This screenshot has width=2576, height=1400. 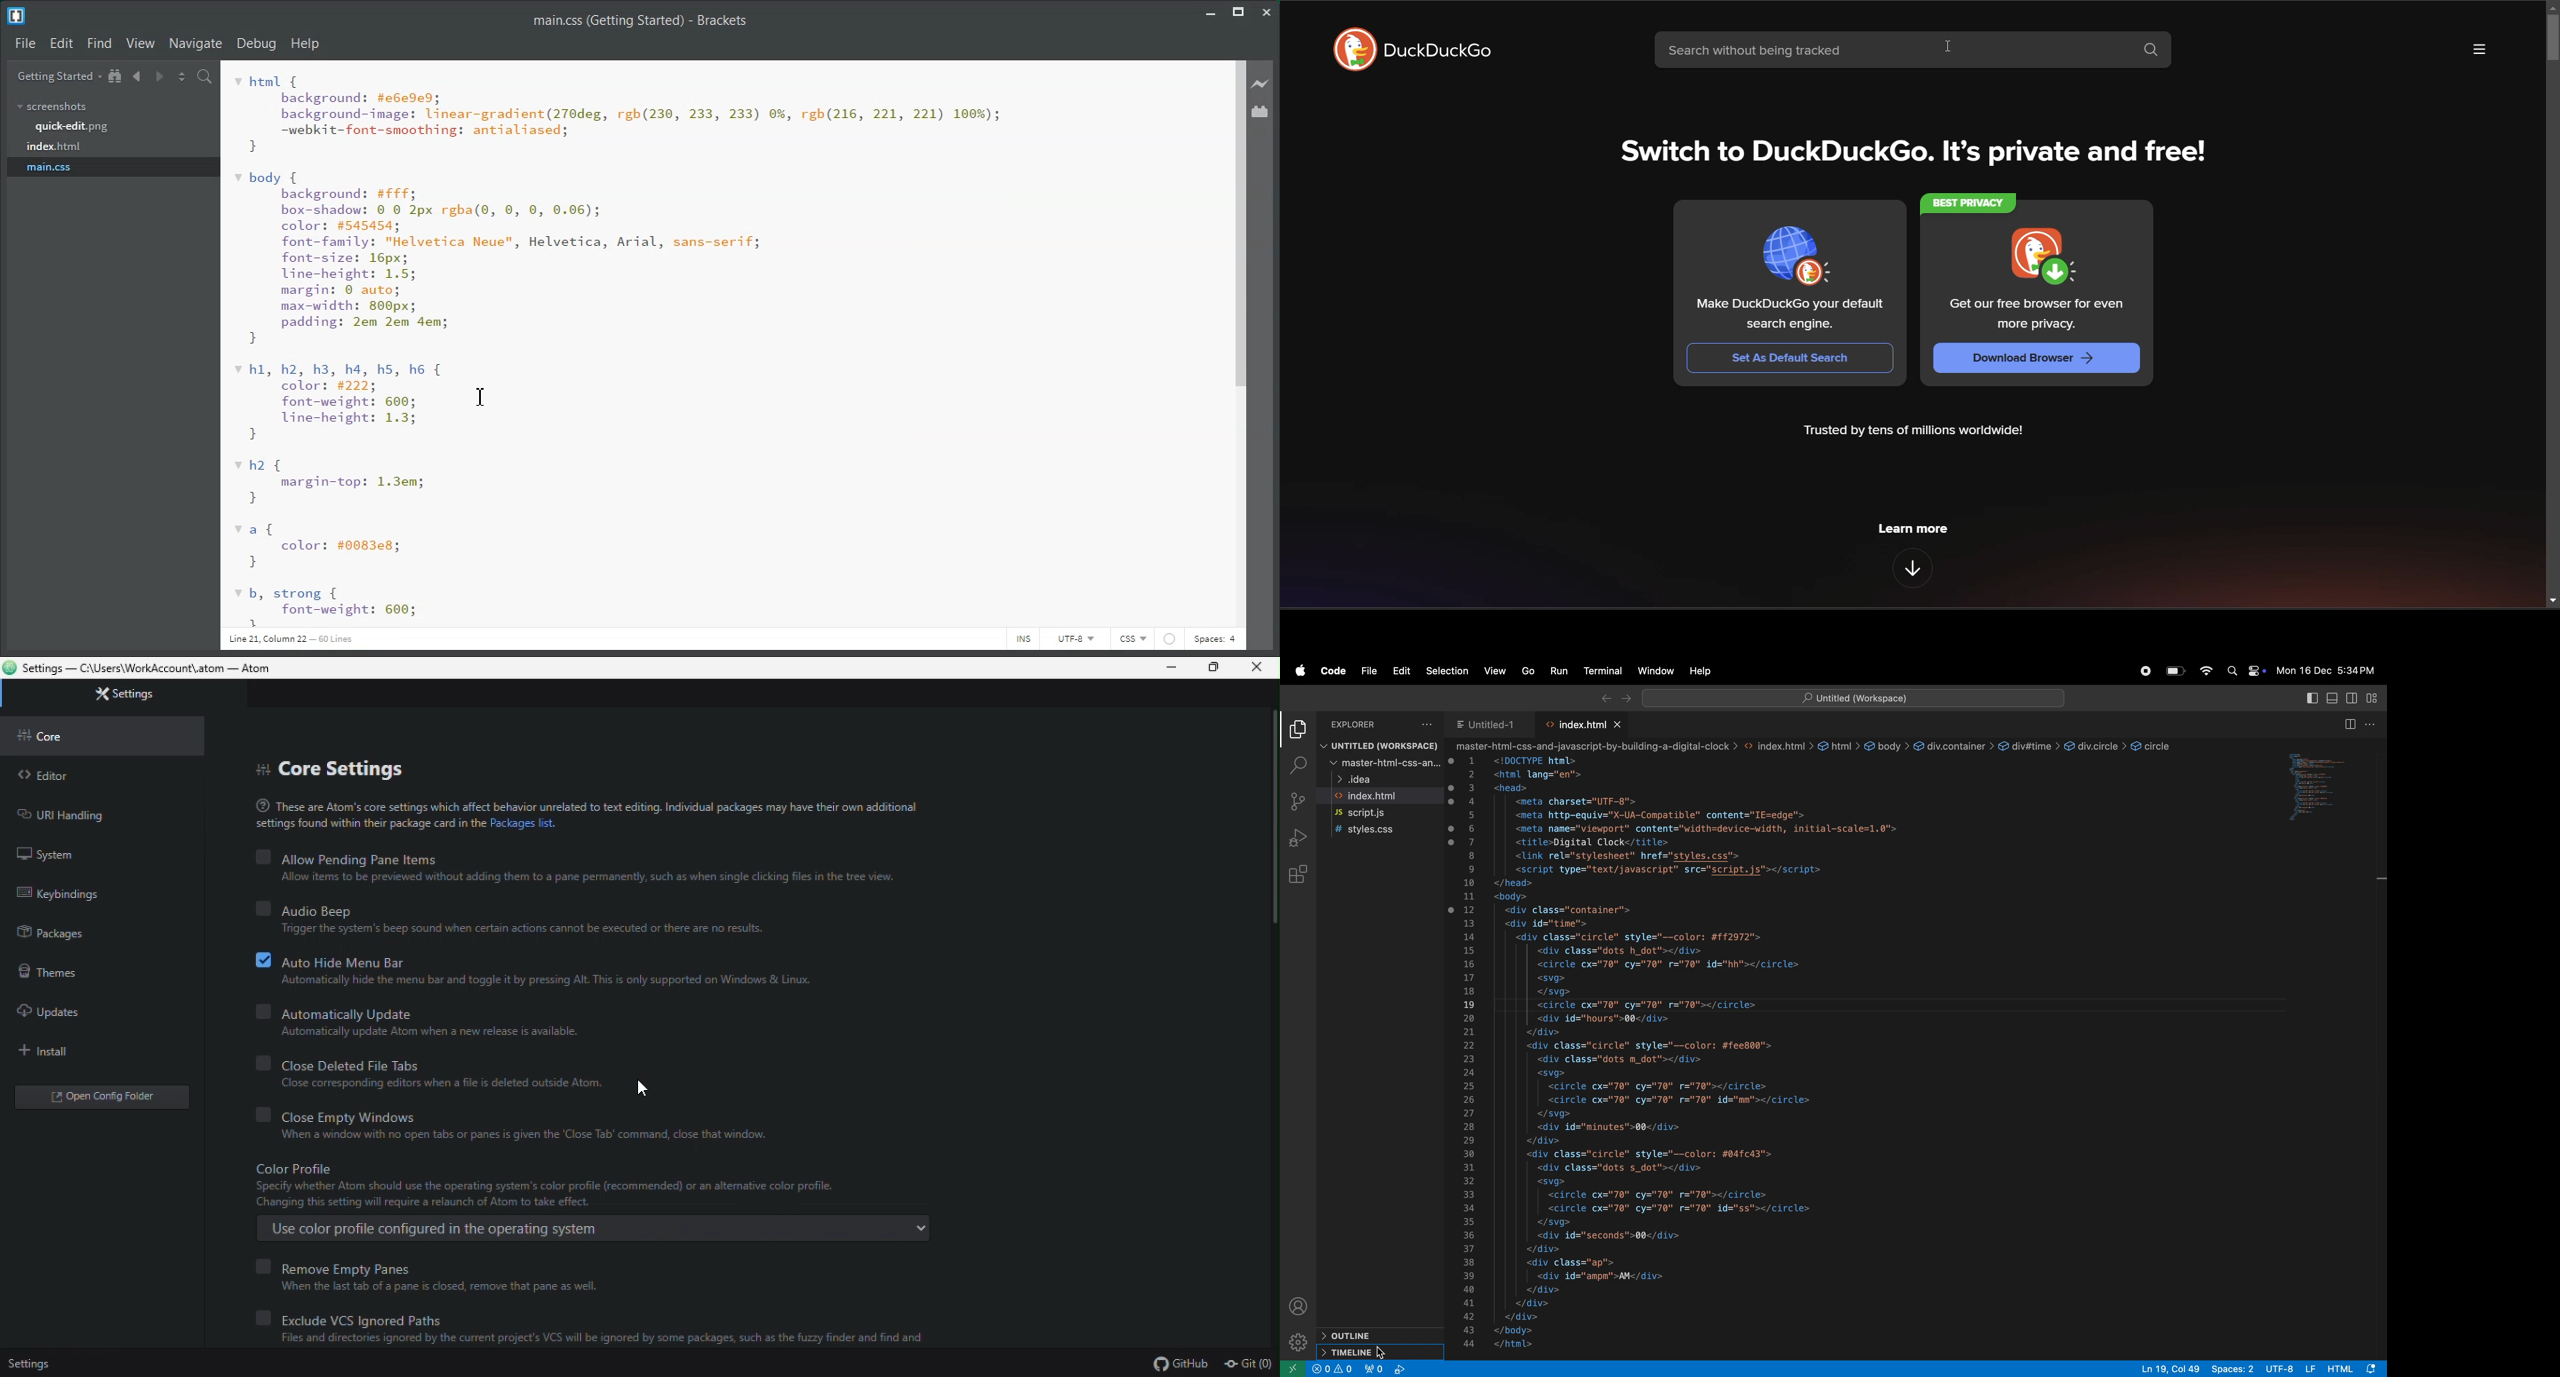 I want to click on apple widgets, so click(x=2246, y=671).